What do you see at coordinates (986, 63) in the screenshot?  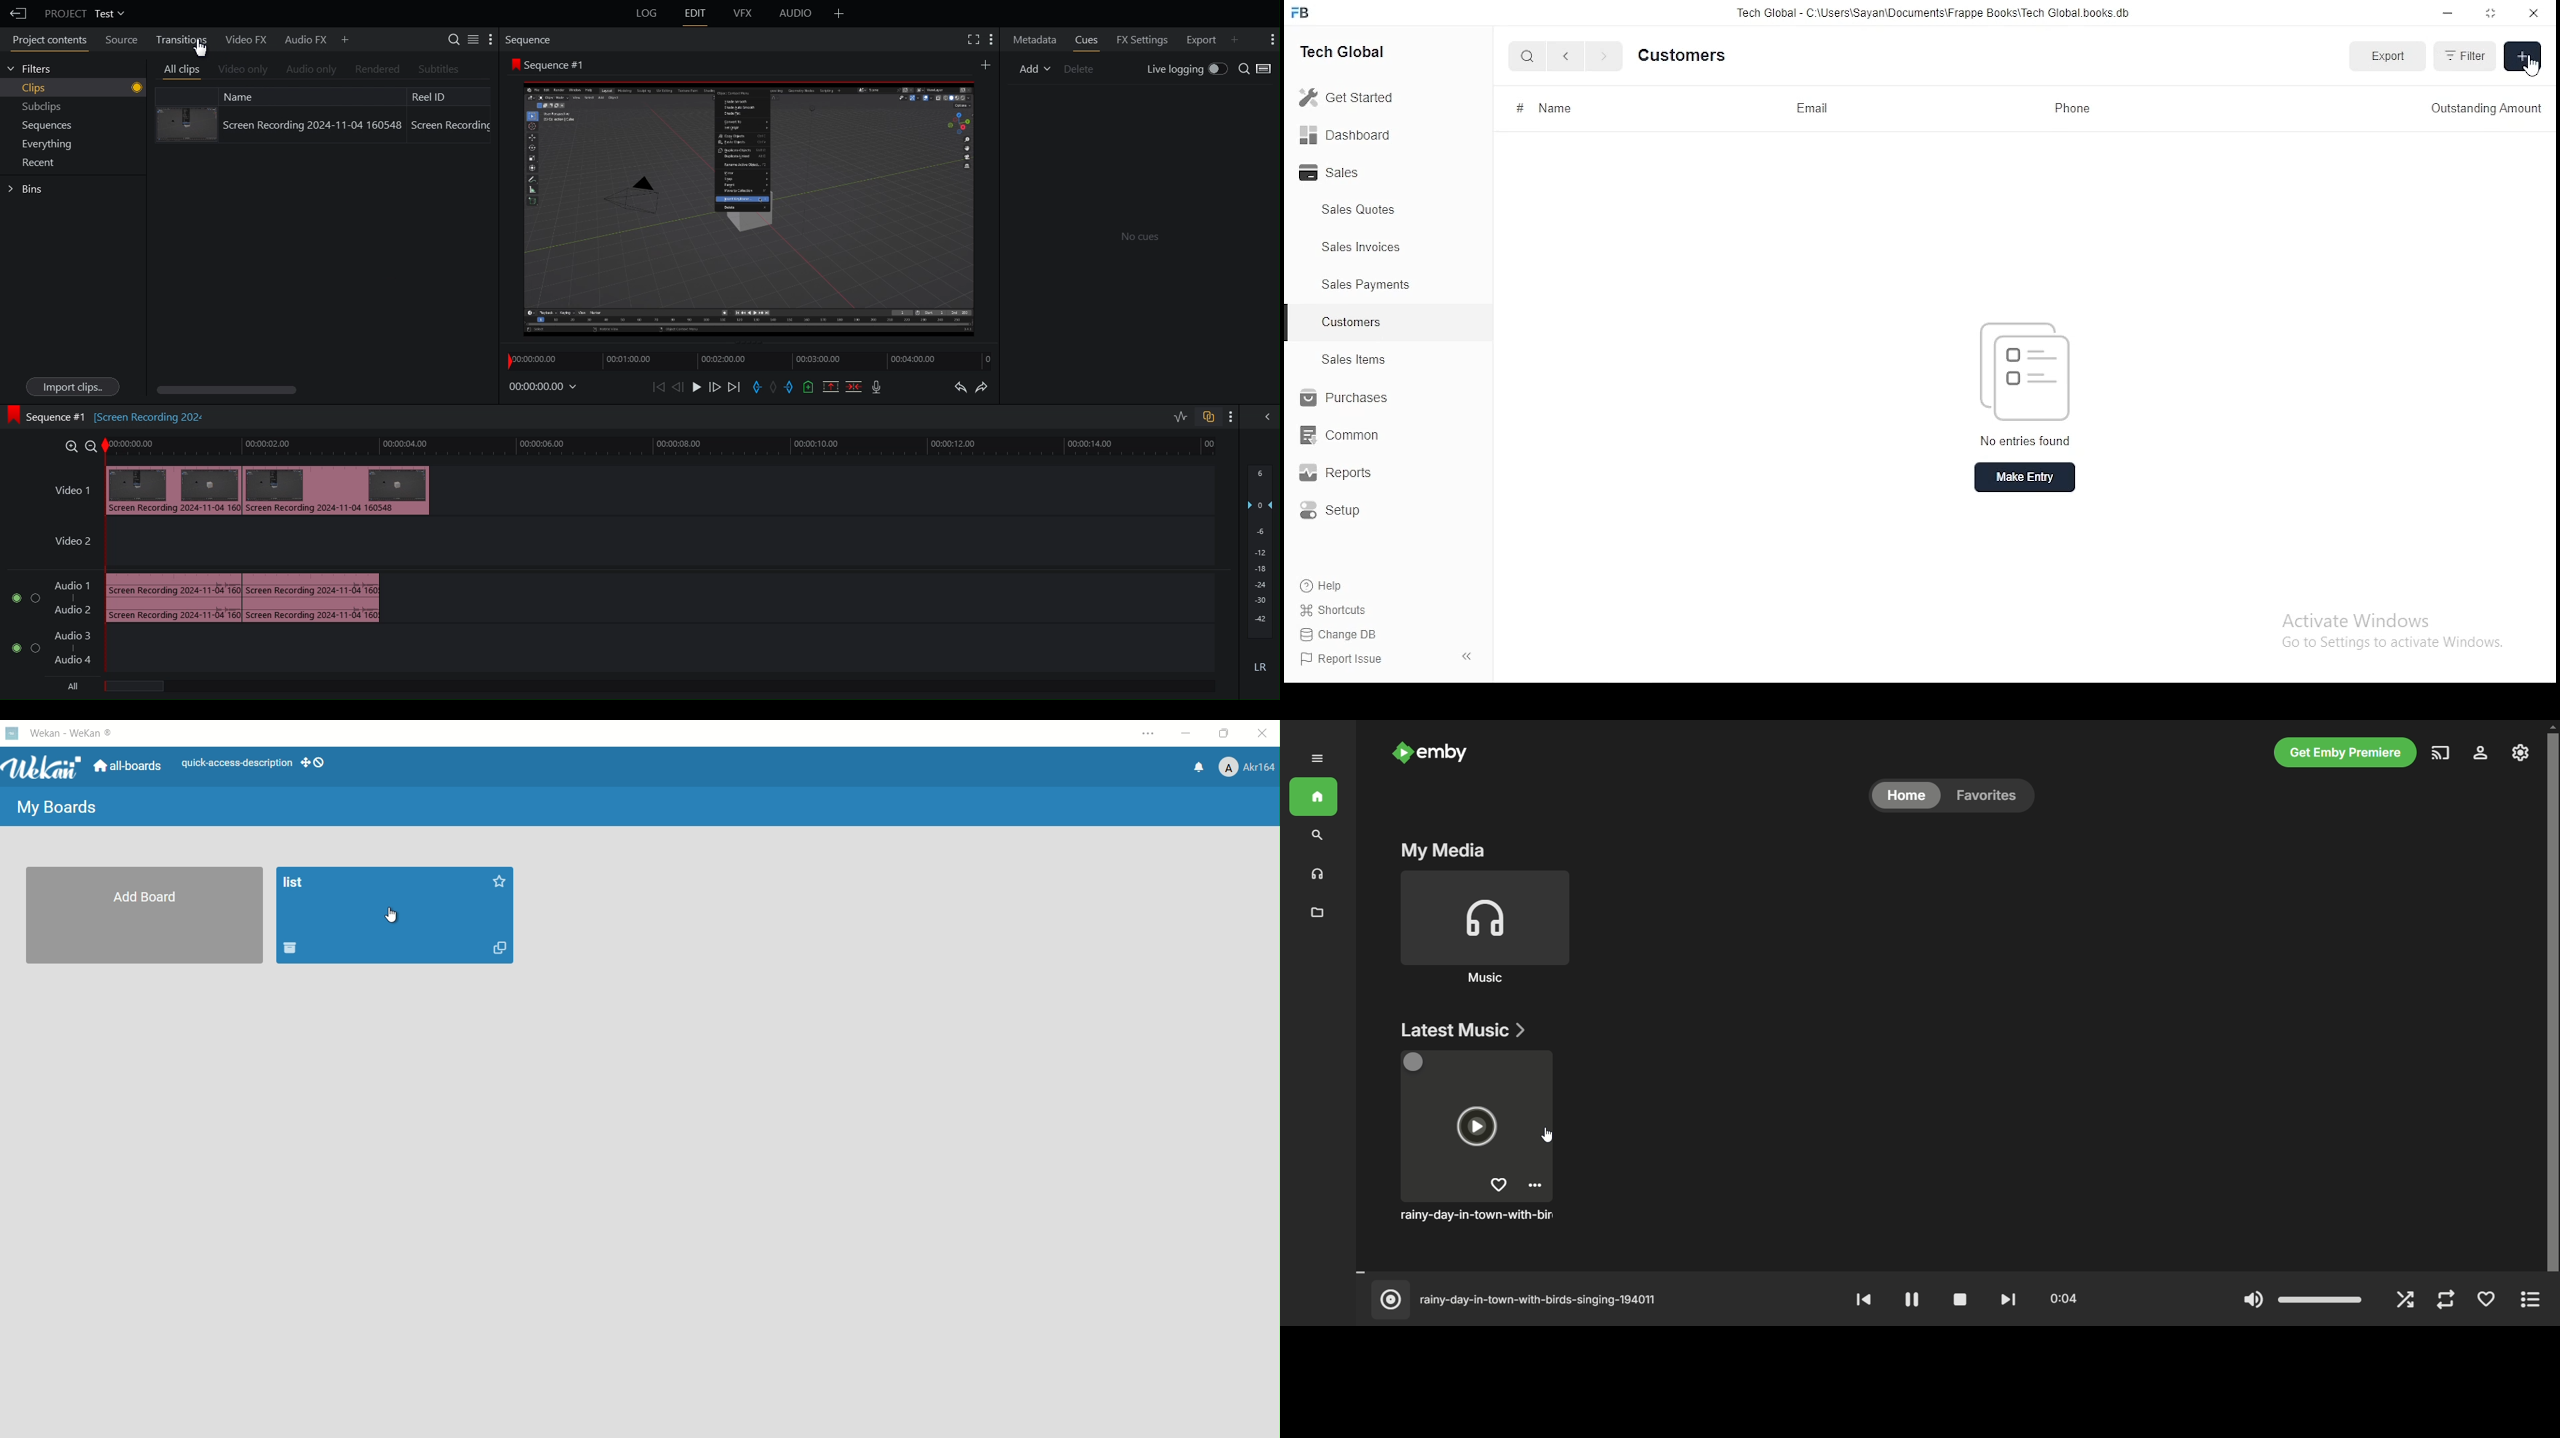 I see `More` at bounding box center [986, 63].